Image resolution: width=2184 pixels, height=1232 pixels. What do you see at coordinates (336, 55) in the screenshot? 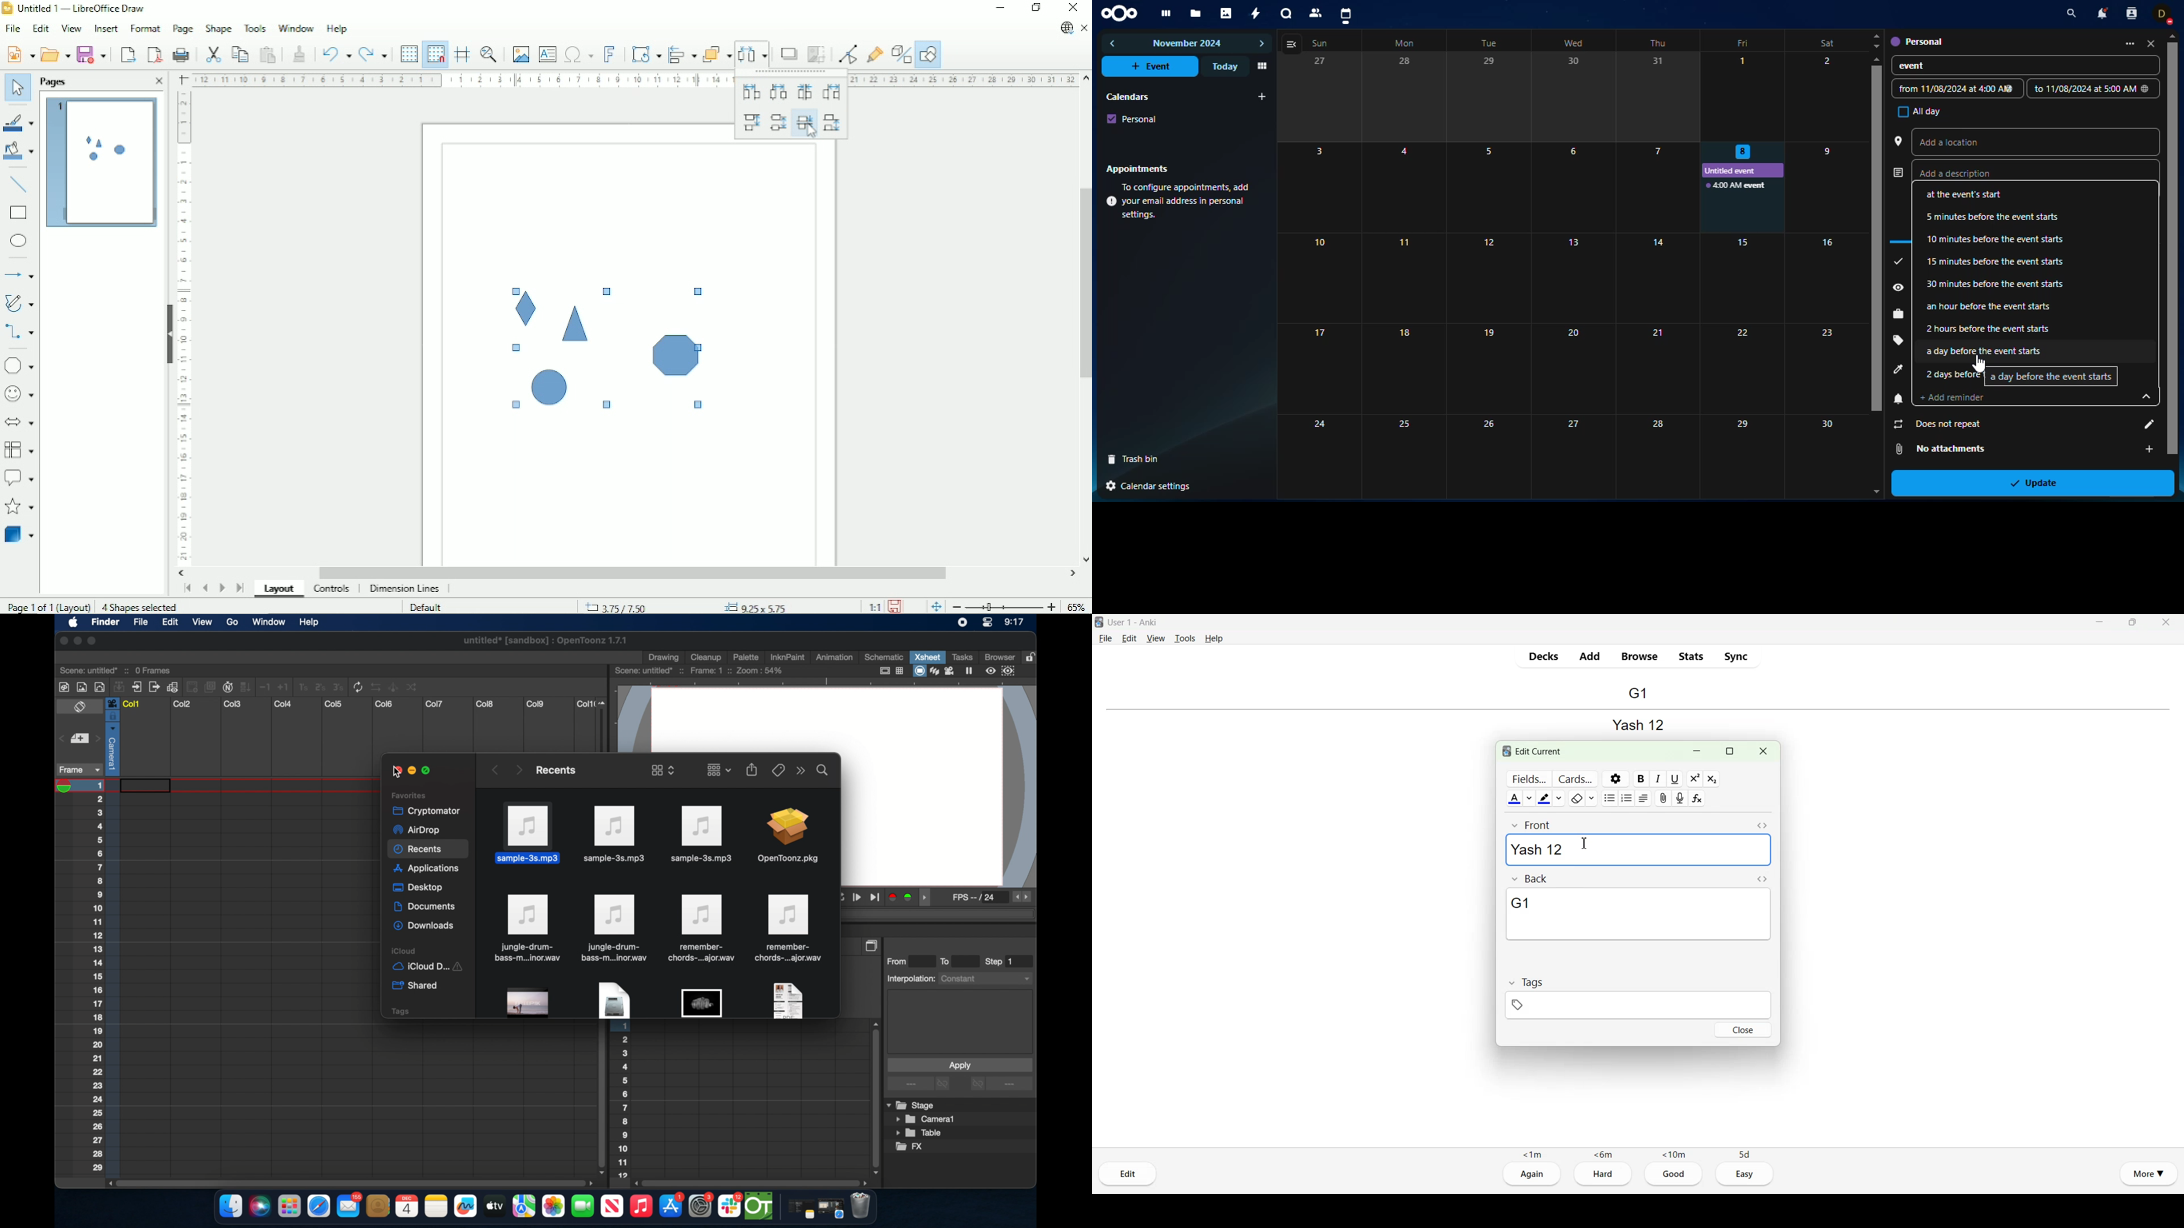
I see `Undo` at bounding box center [336, 55].